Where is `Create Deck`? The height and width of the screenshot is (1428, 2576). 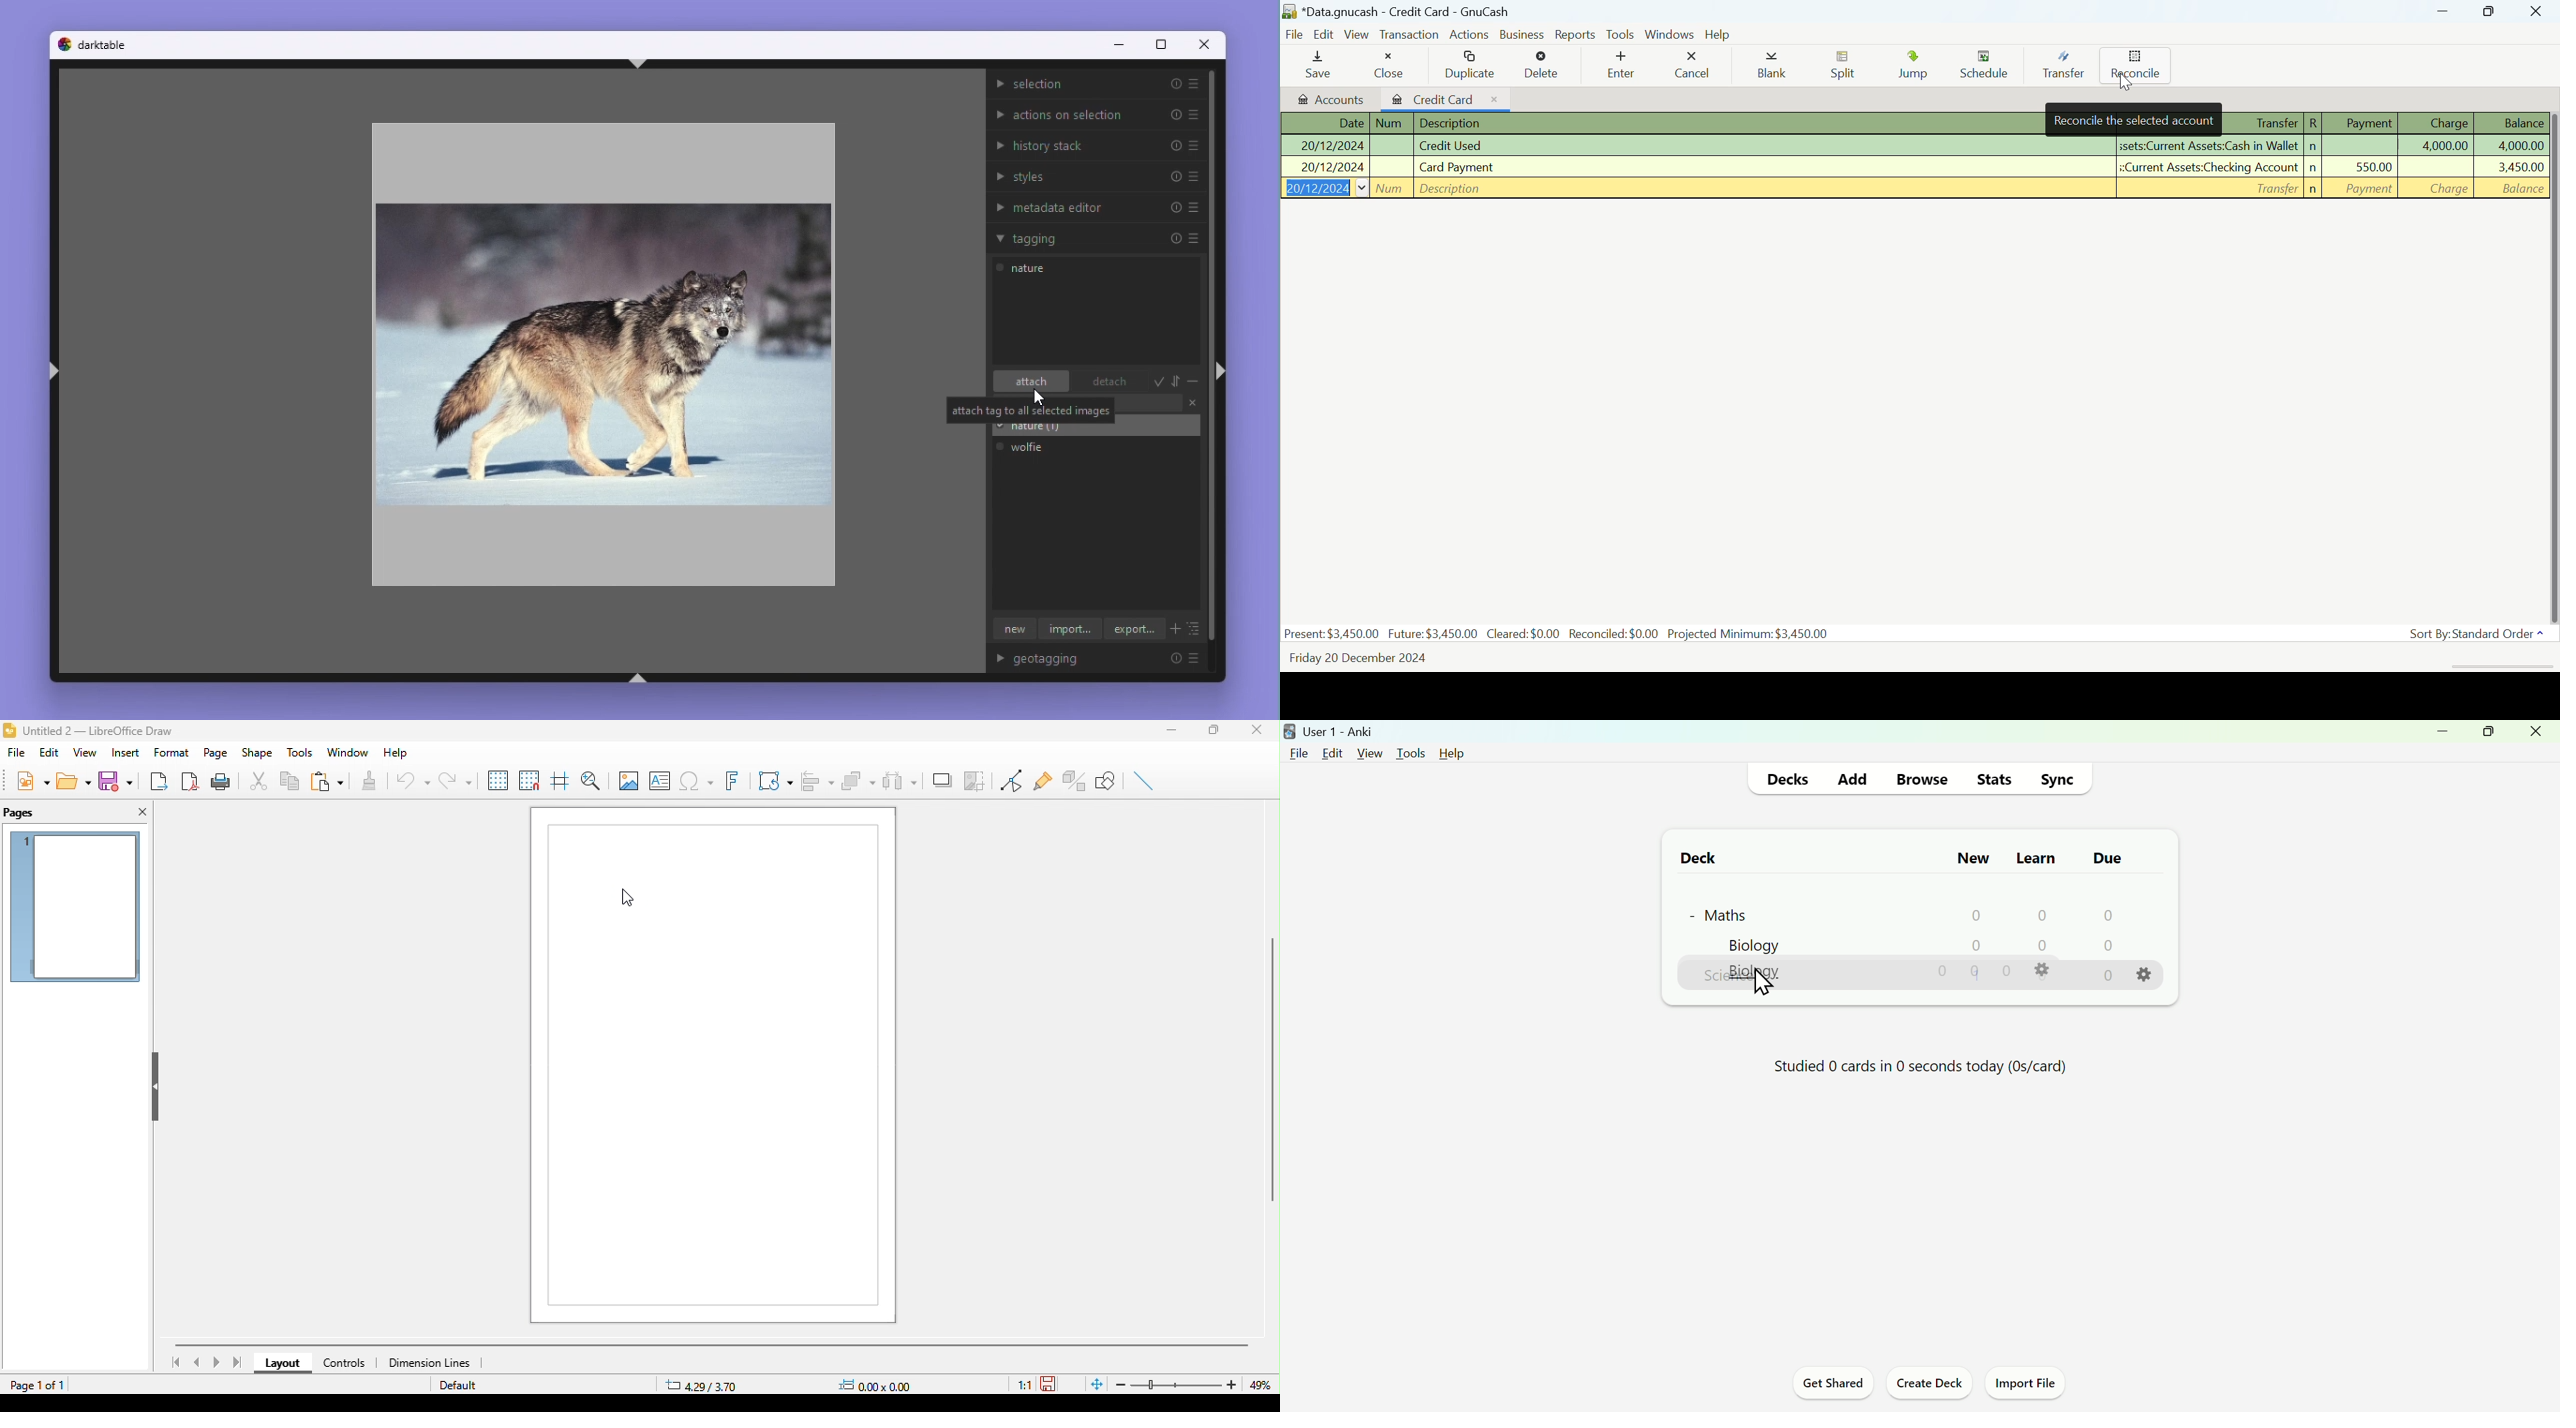 Create Deck is located at coordinates (1926, 1385).